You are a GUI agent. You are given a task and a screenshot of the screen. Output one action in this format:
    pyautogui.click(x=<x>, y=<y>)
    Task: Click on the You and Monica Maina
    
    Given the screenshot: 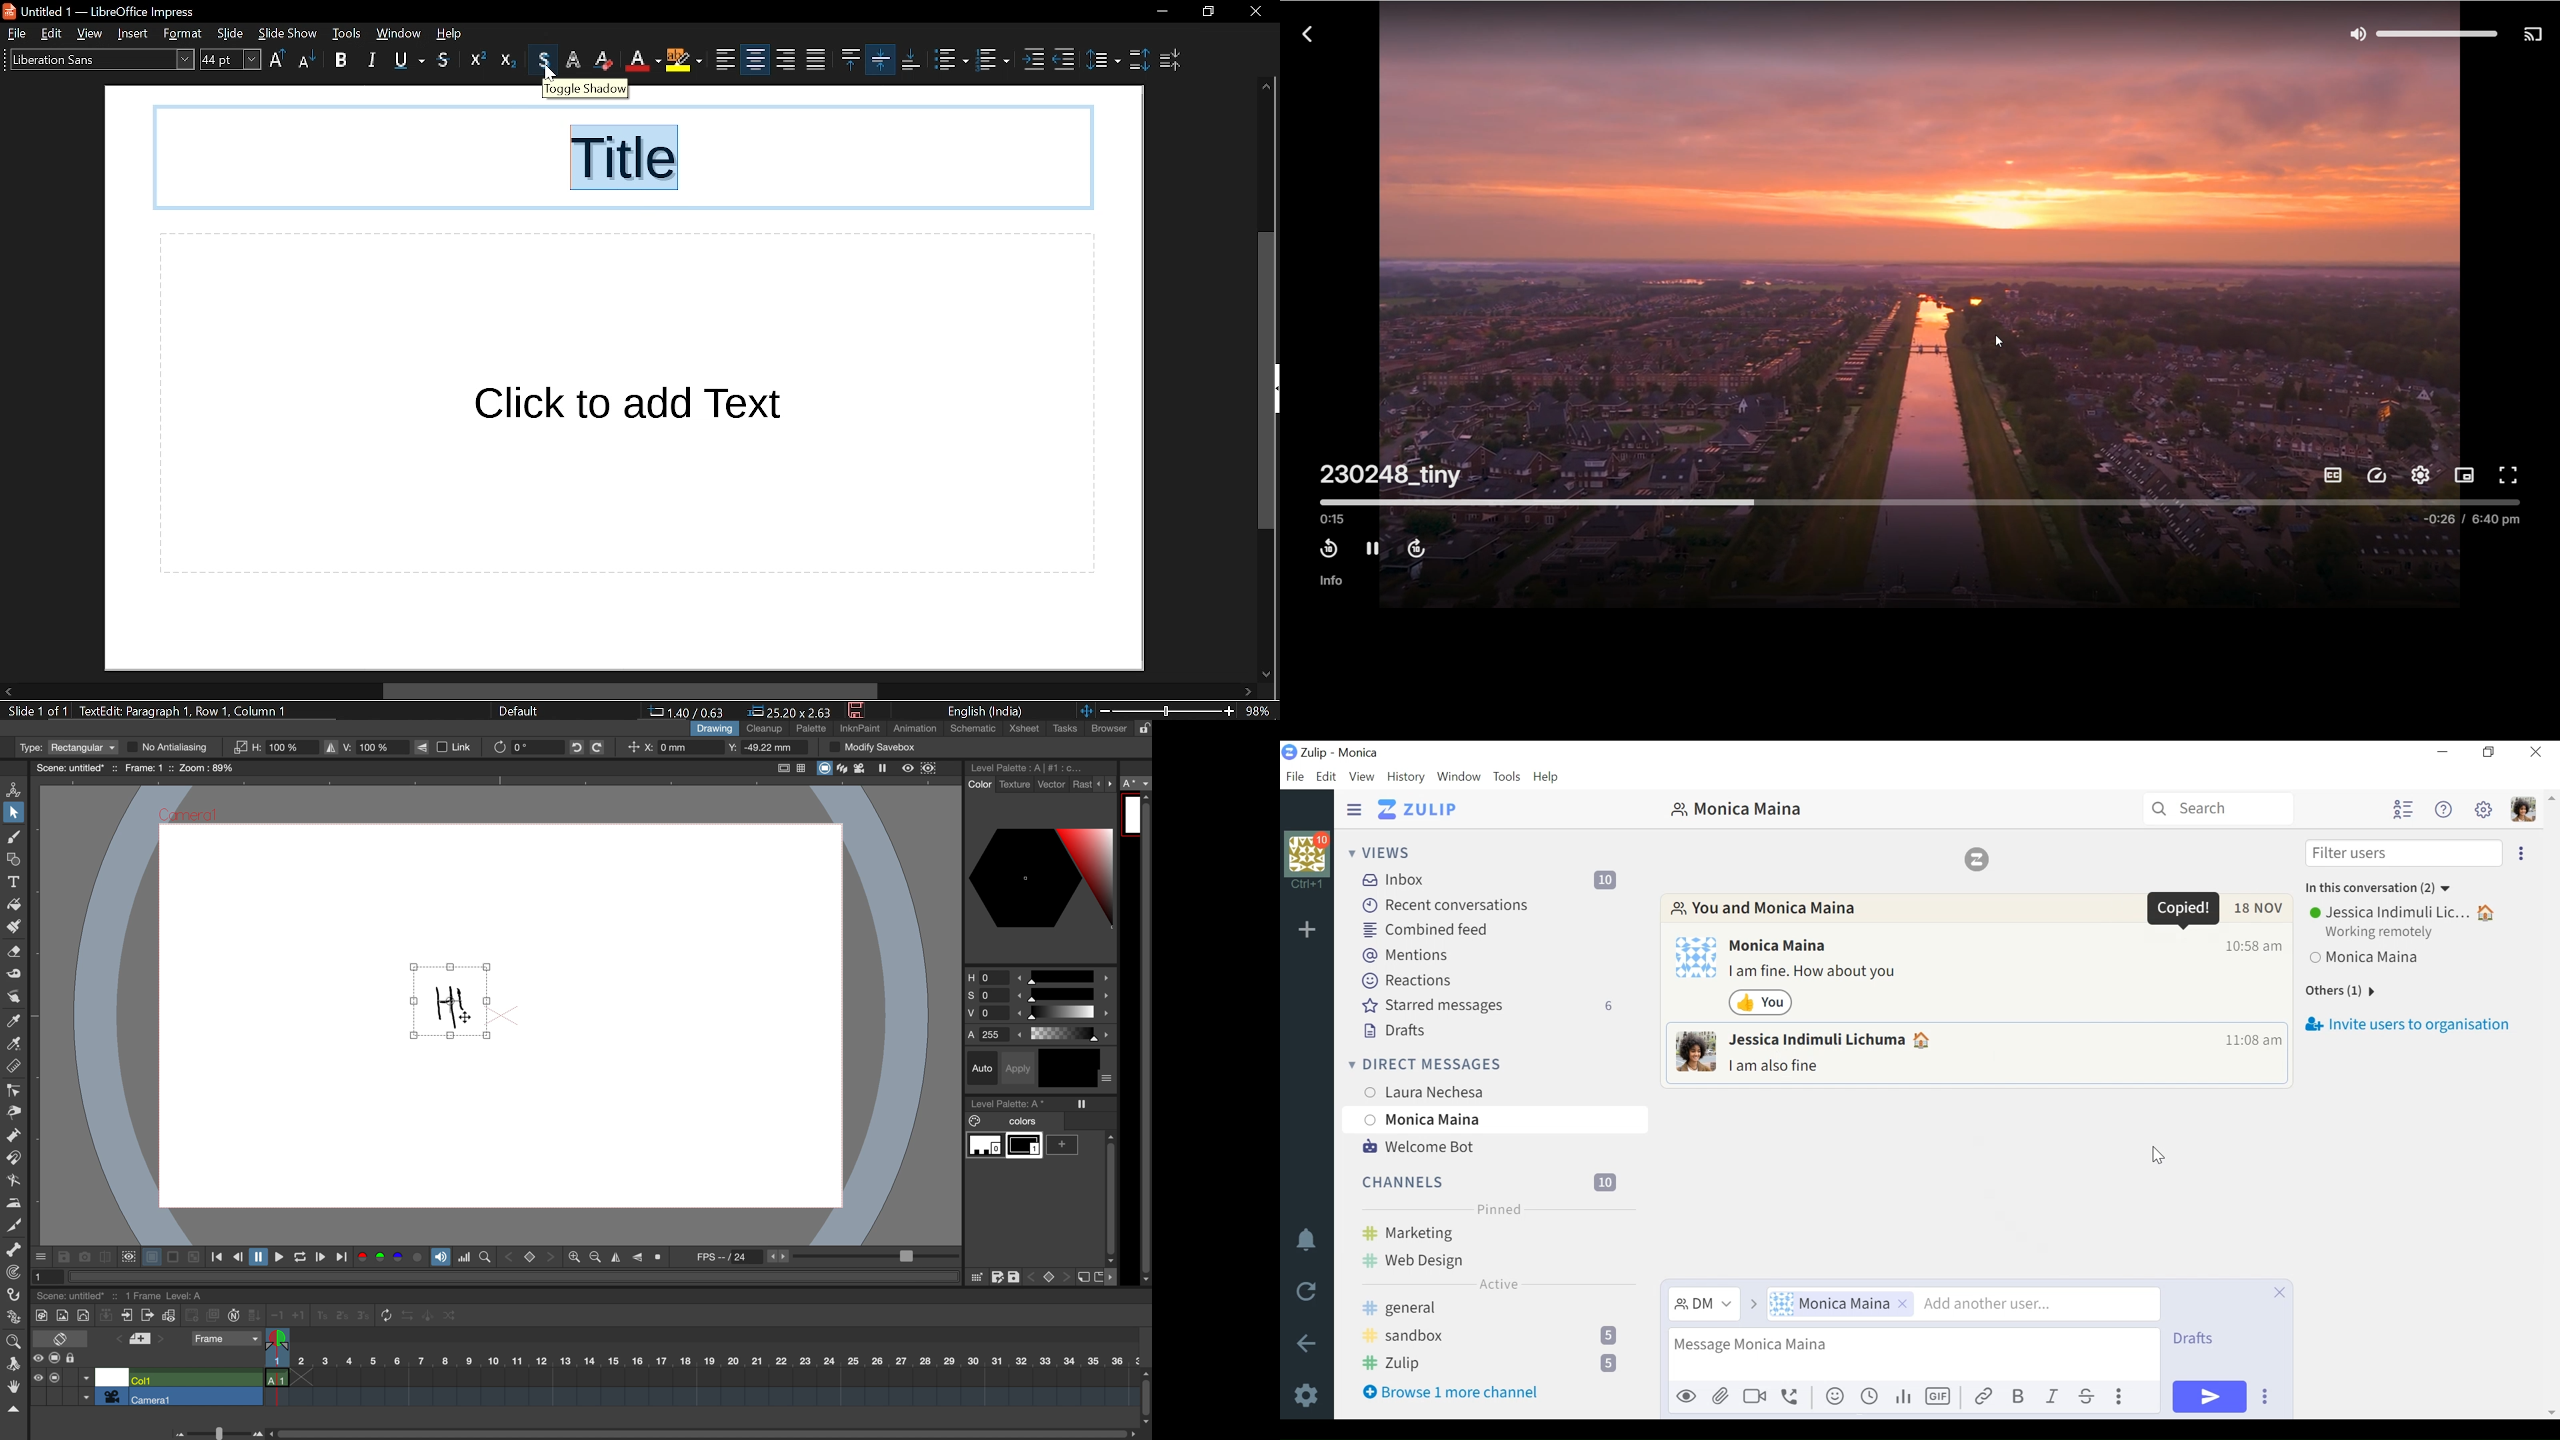 What is the action you would take?
    pyautogui.click(x=1766, y=909)
    